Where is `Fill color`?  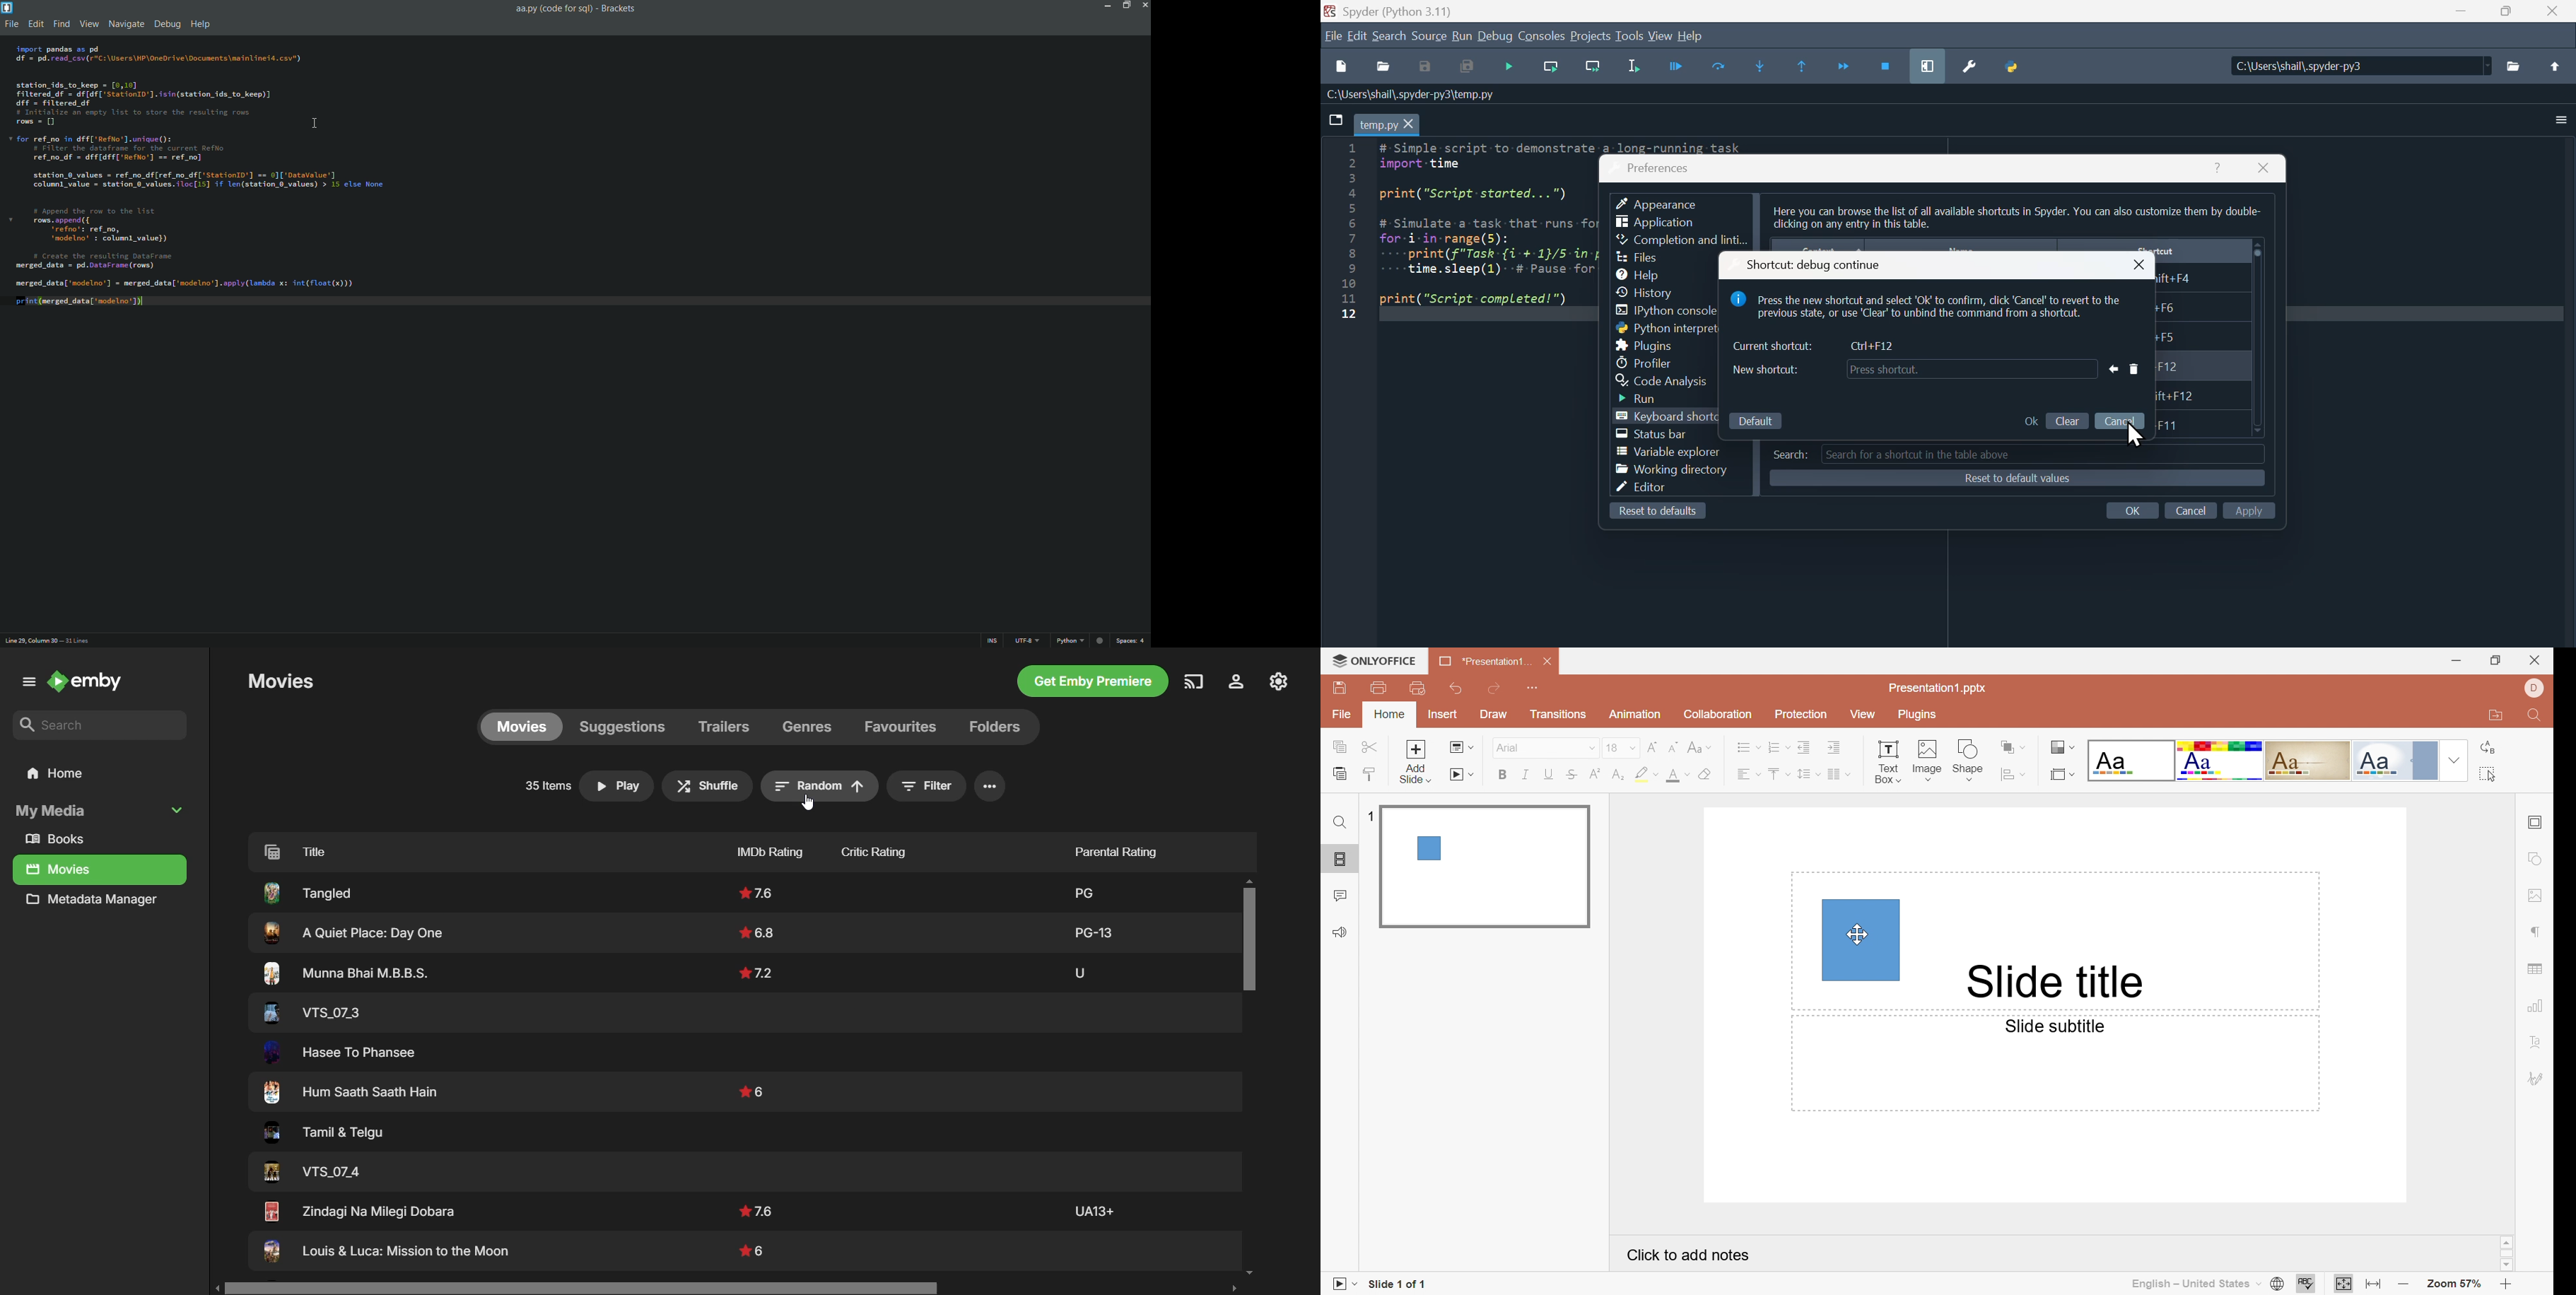 Fill color is located at coordinates (1703, 775).